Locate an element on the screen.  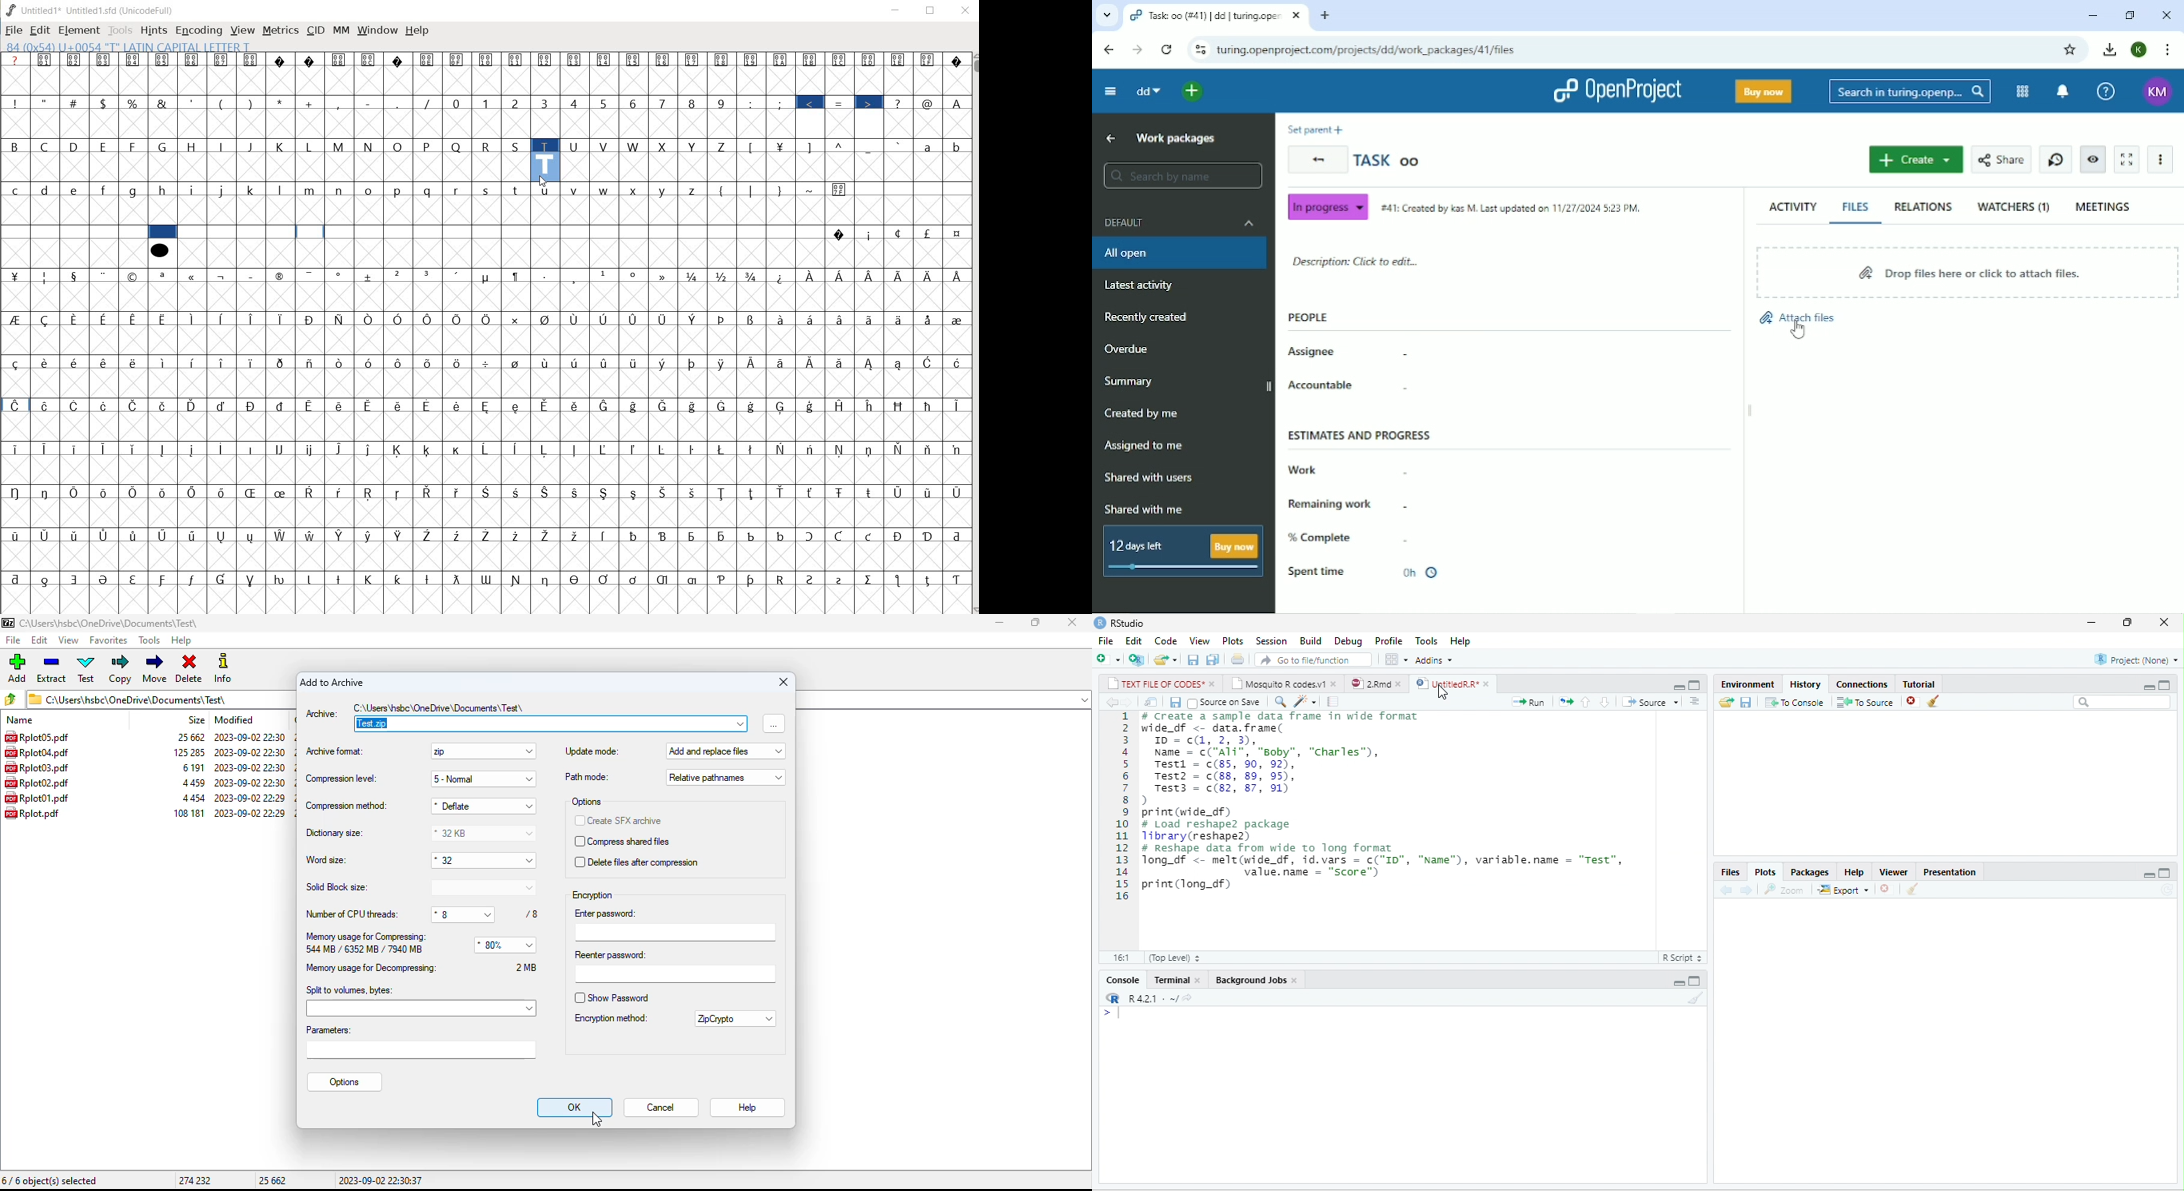
k is located at coordinates (251, 189).